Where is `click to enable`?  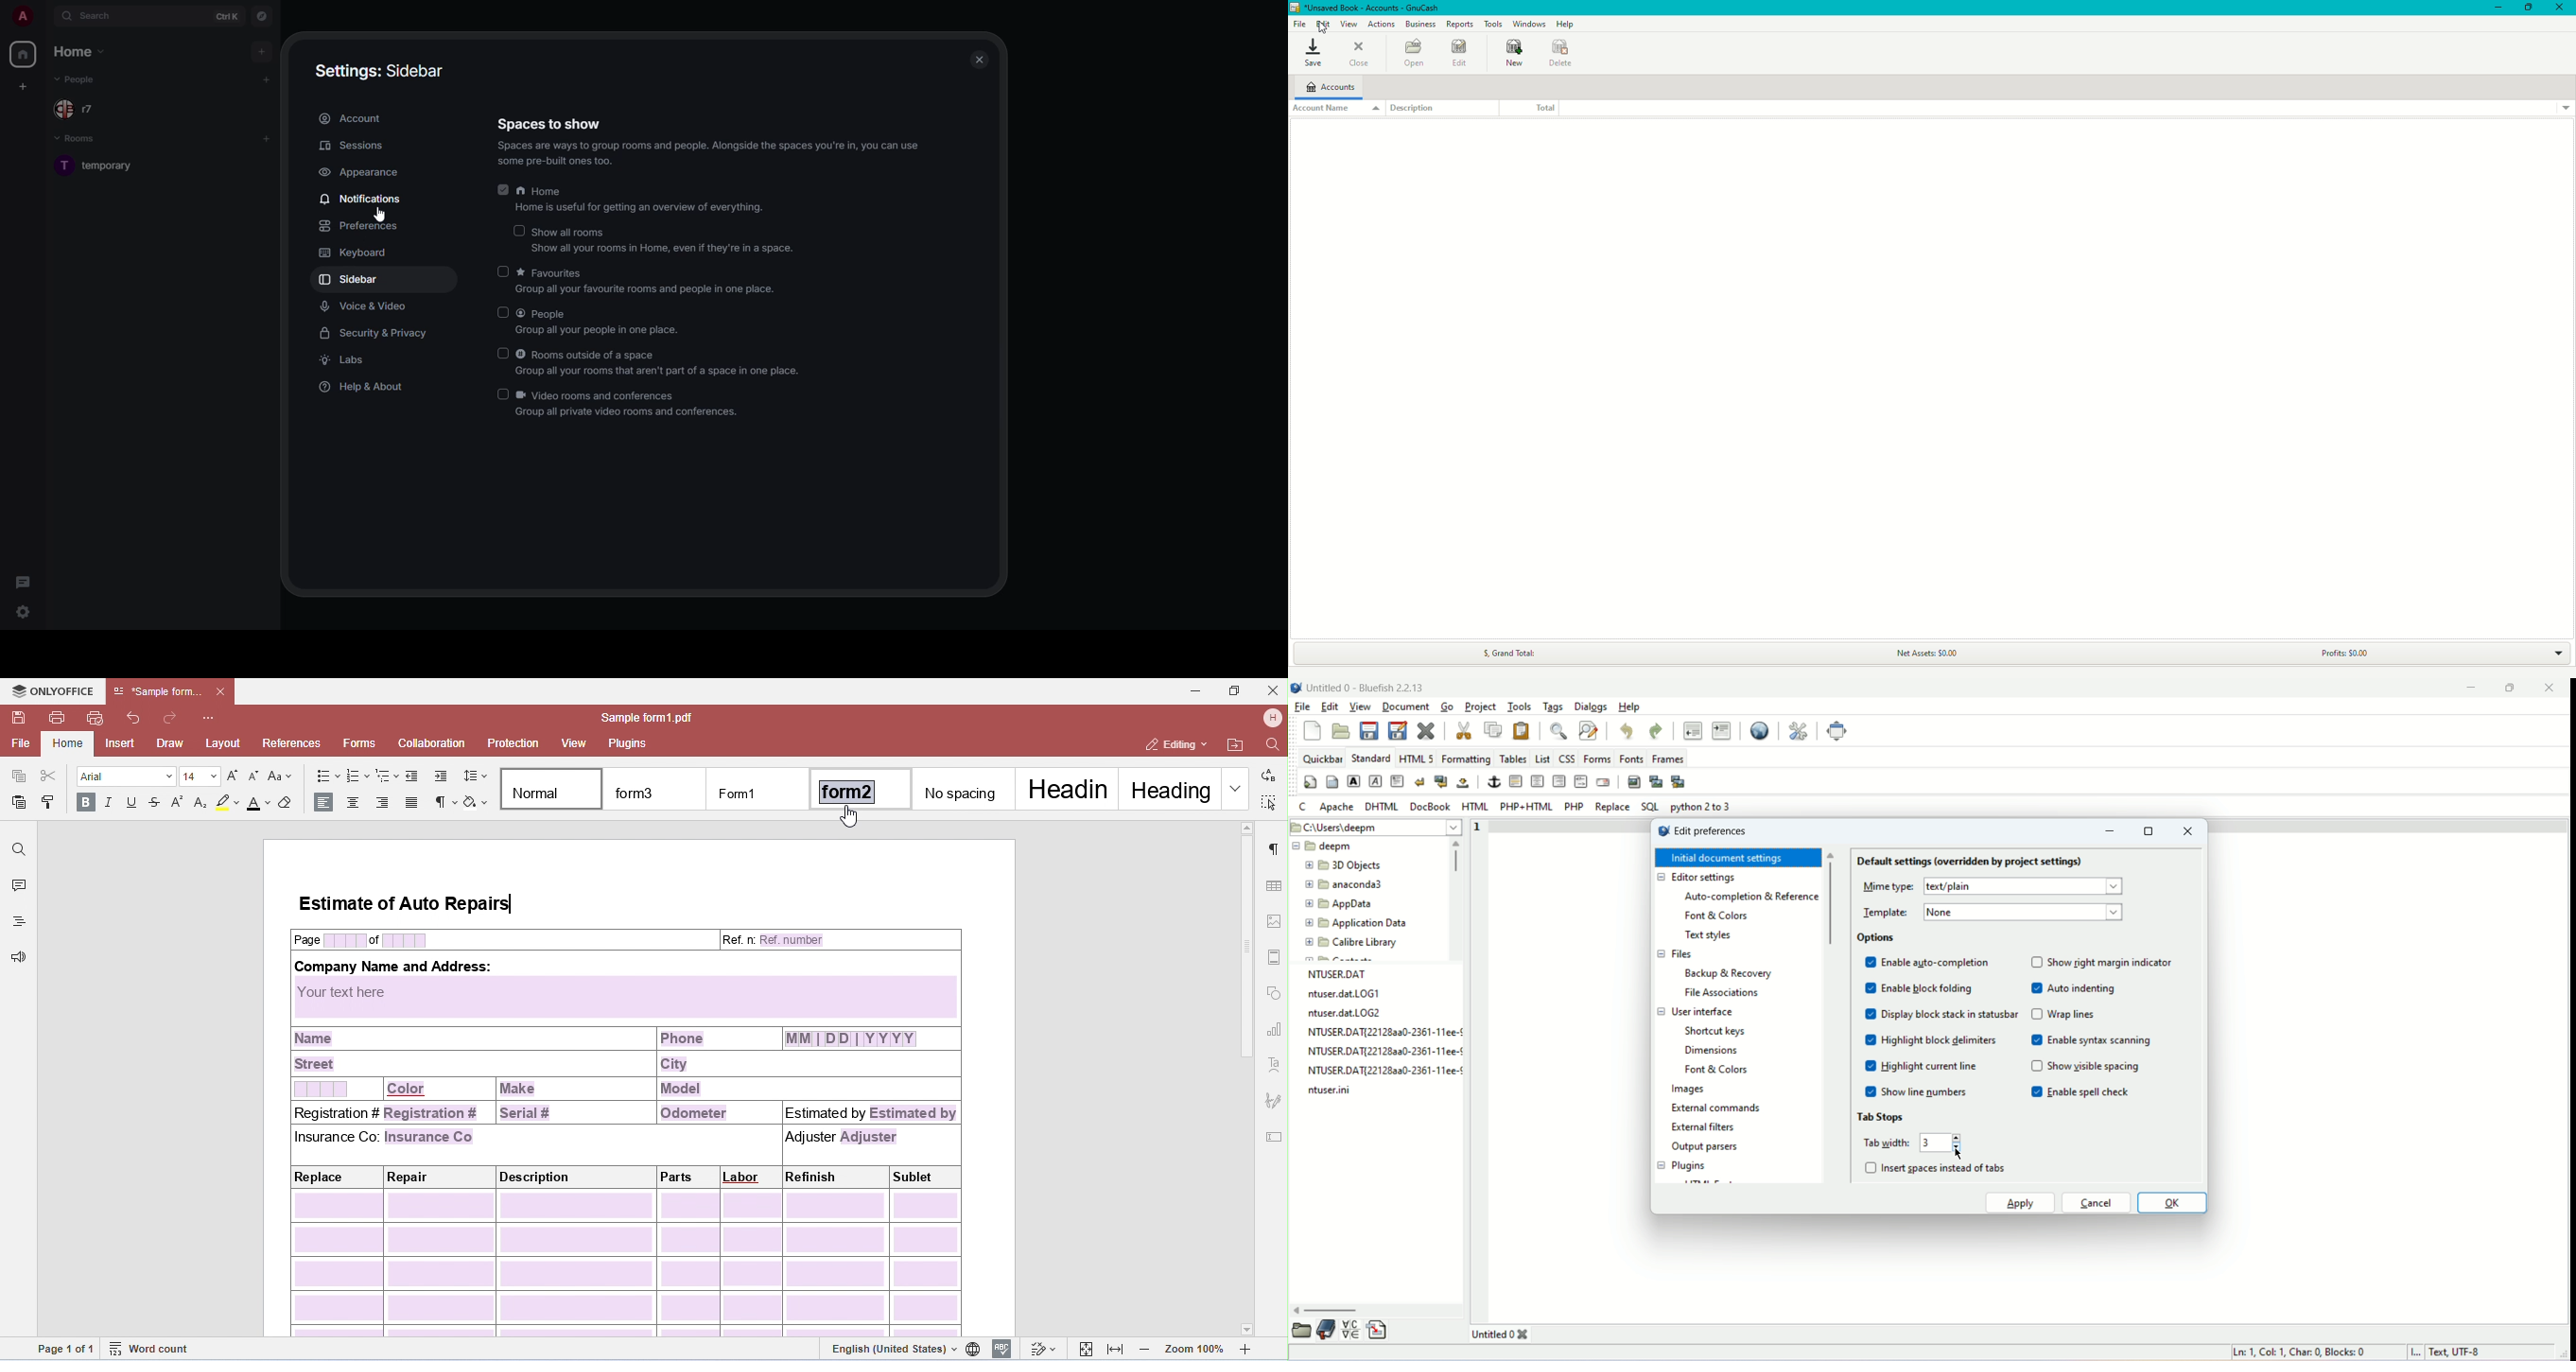 click to enable is located at coordinates (503, 271).